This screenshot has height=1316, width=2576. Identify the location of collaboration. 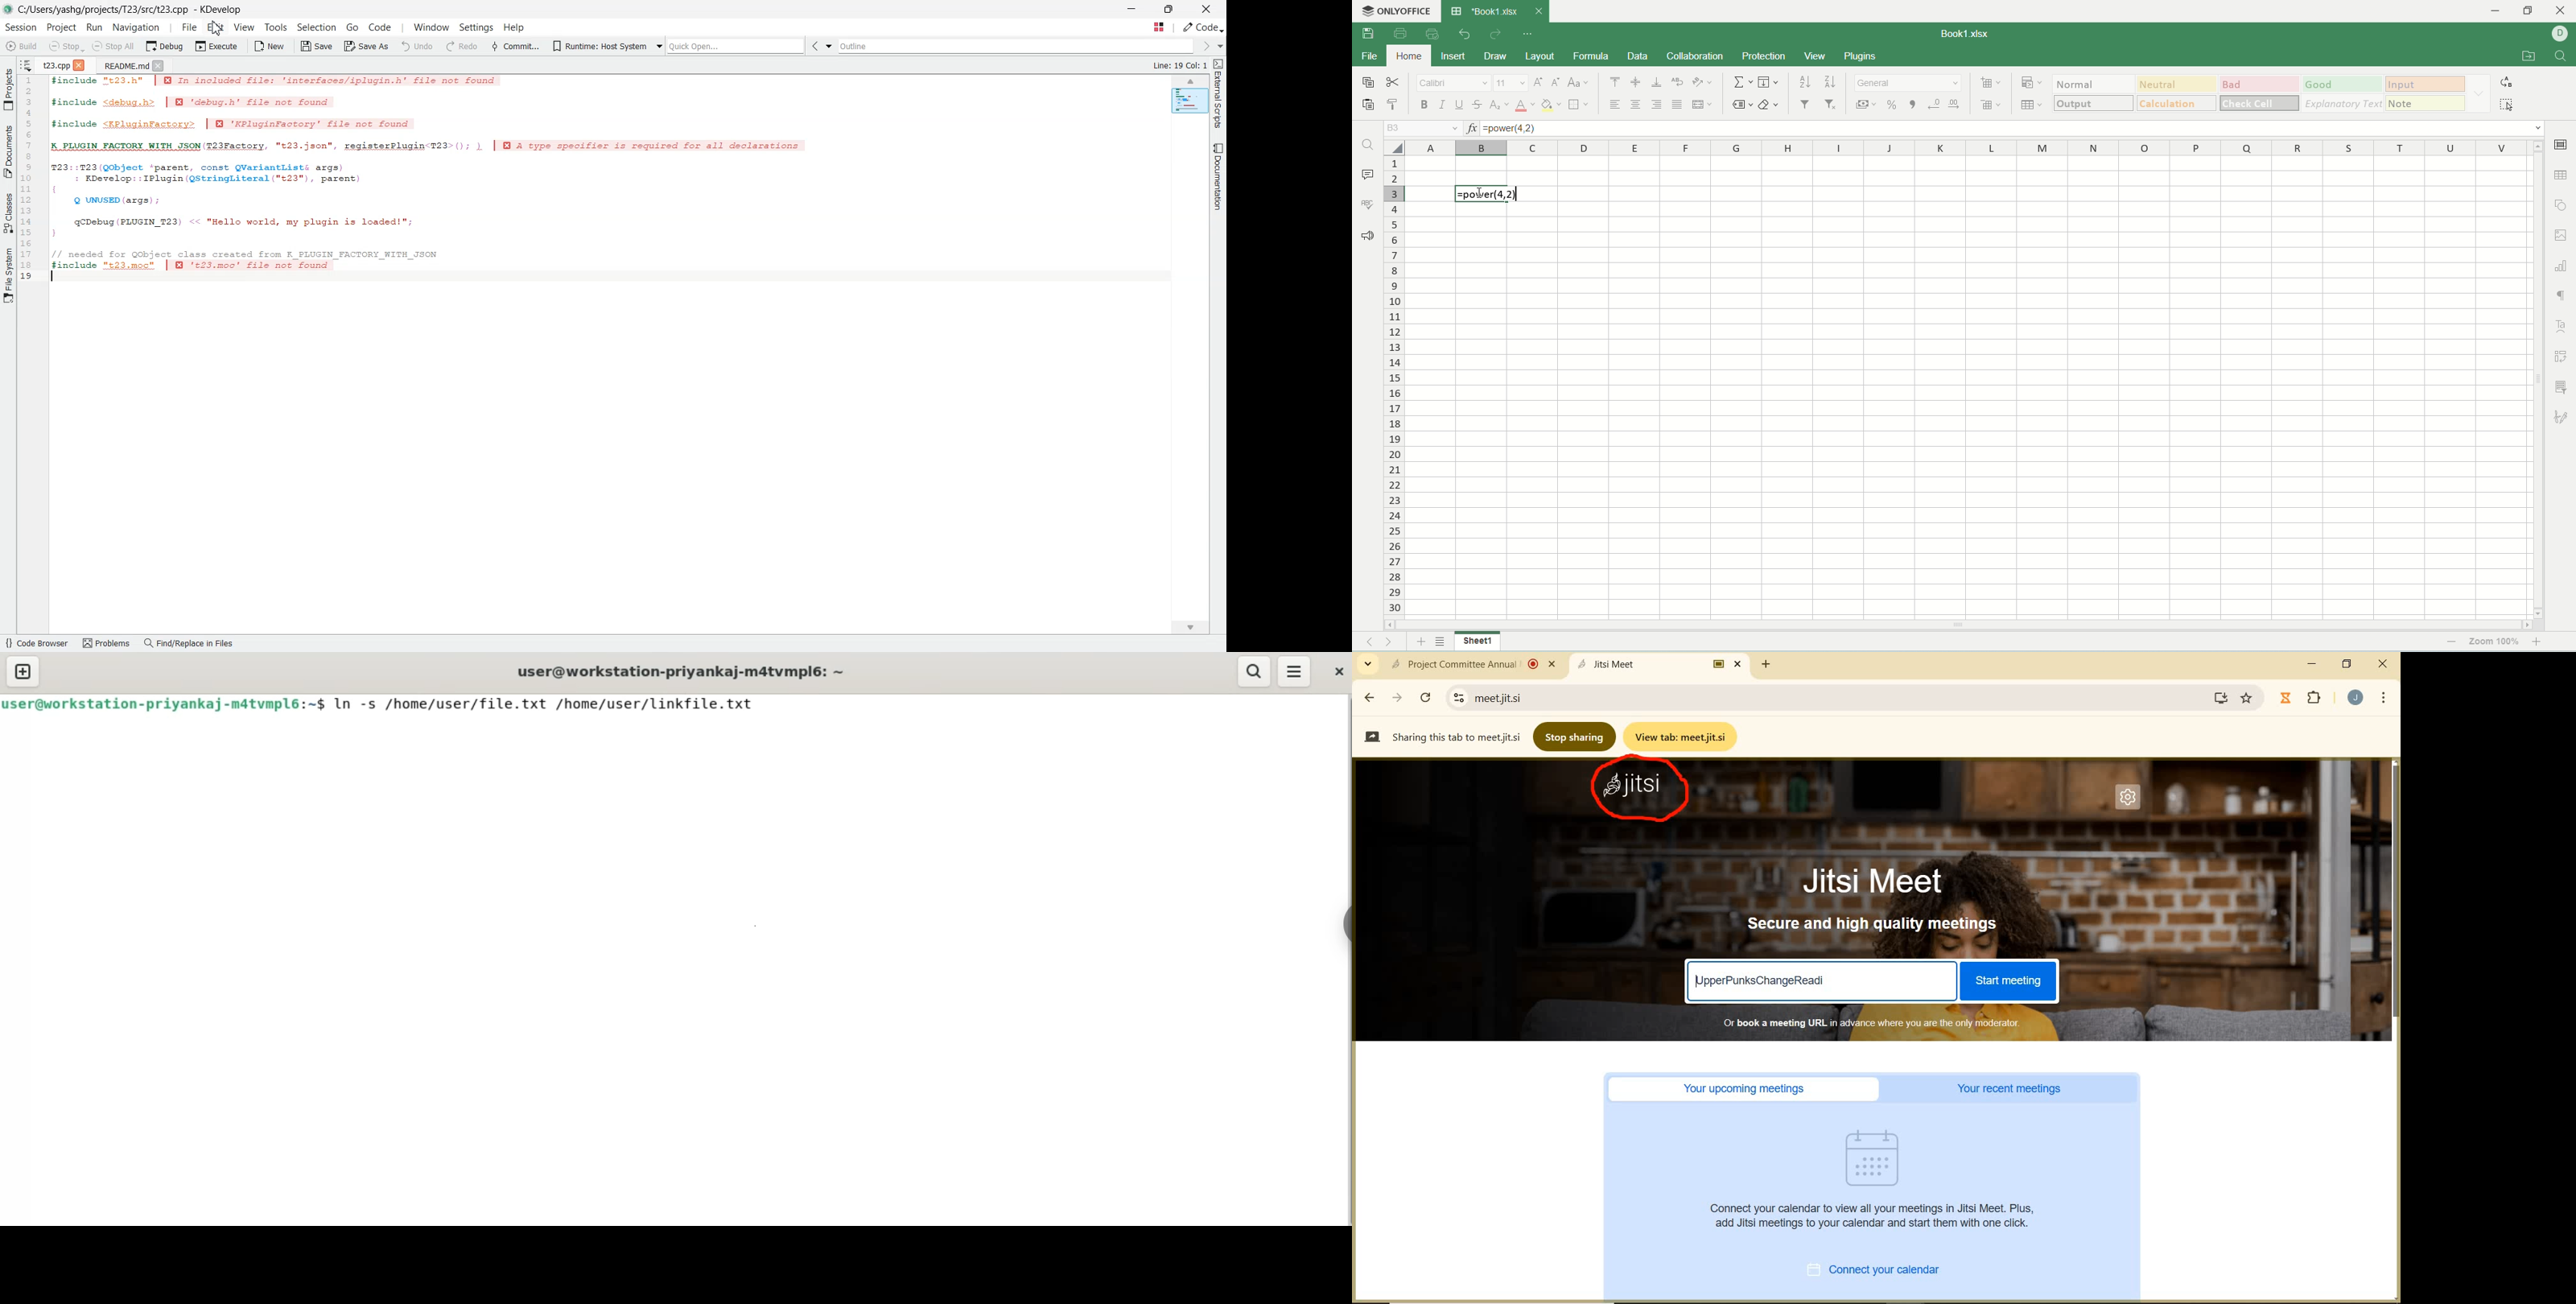
(1695, 56).